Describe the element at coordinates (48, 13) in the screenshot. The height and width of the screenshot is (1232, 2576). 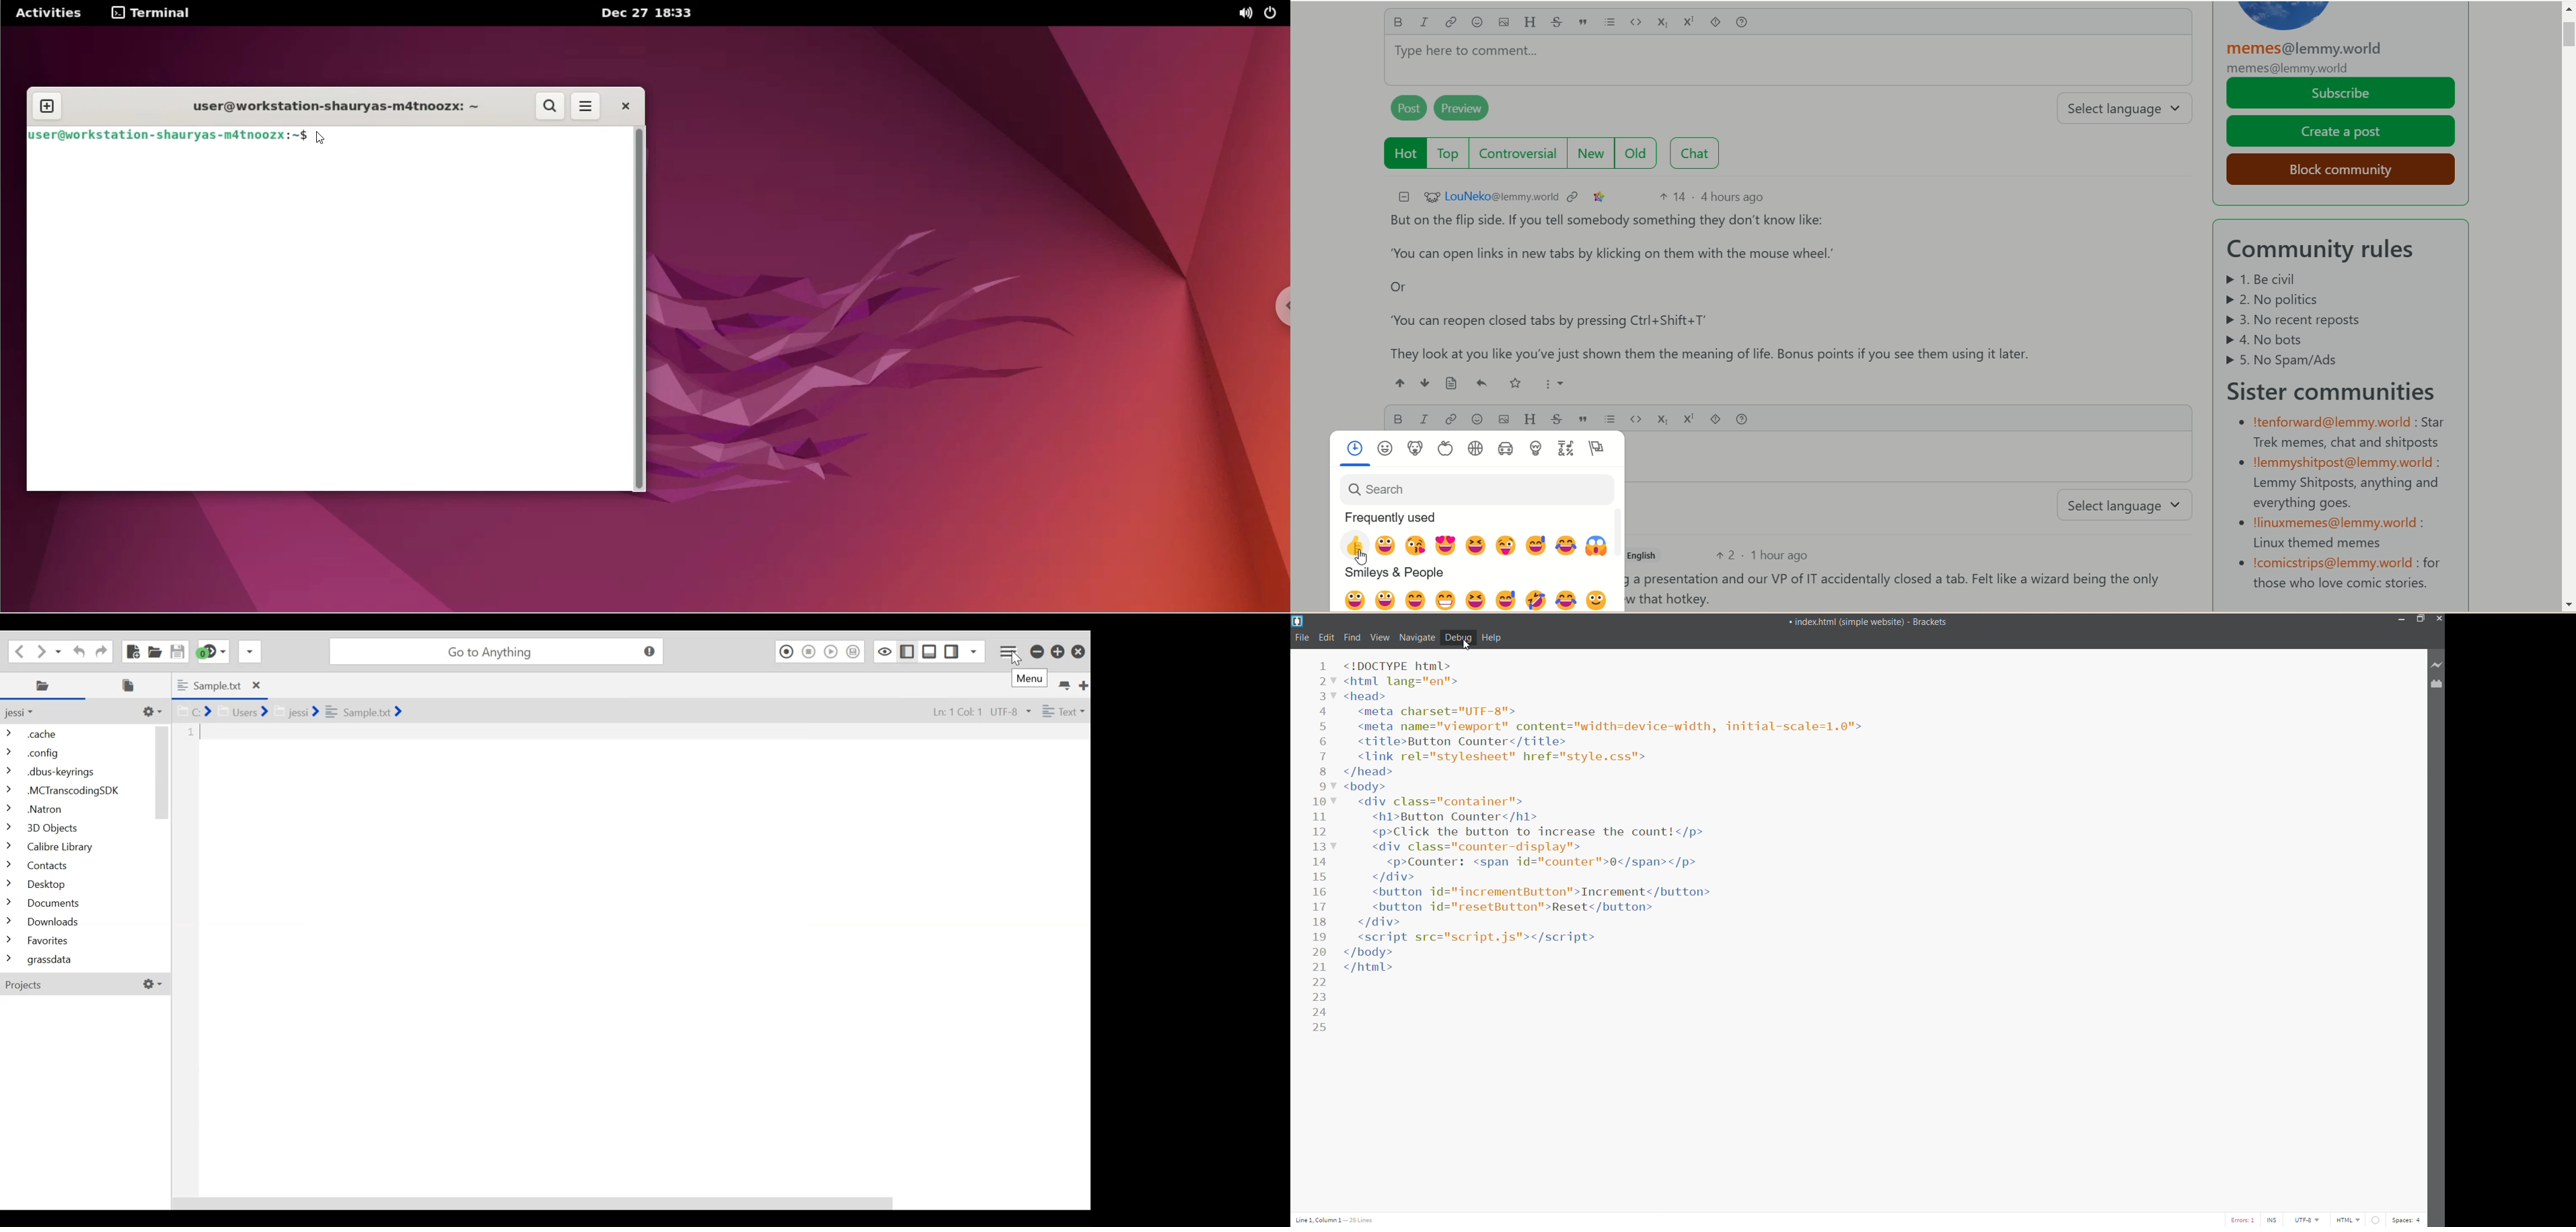
I see `Activities` at that location.